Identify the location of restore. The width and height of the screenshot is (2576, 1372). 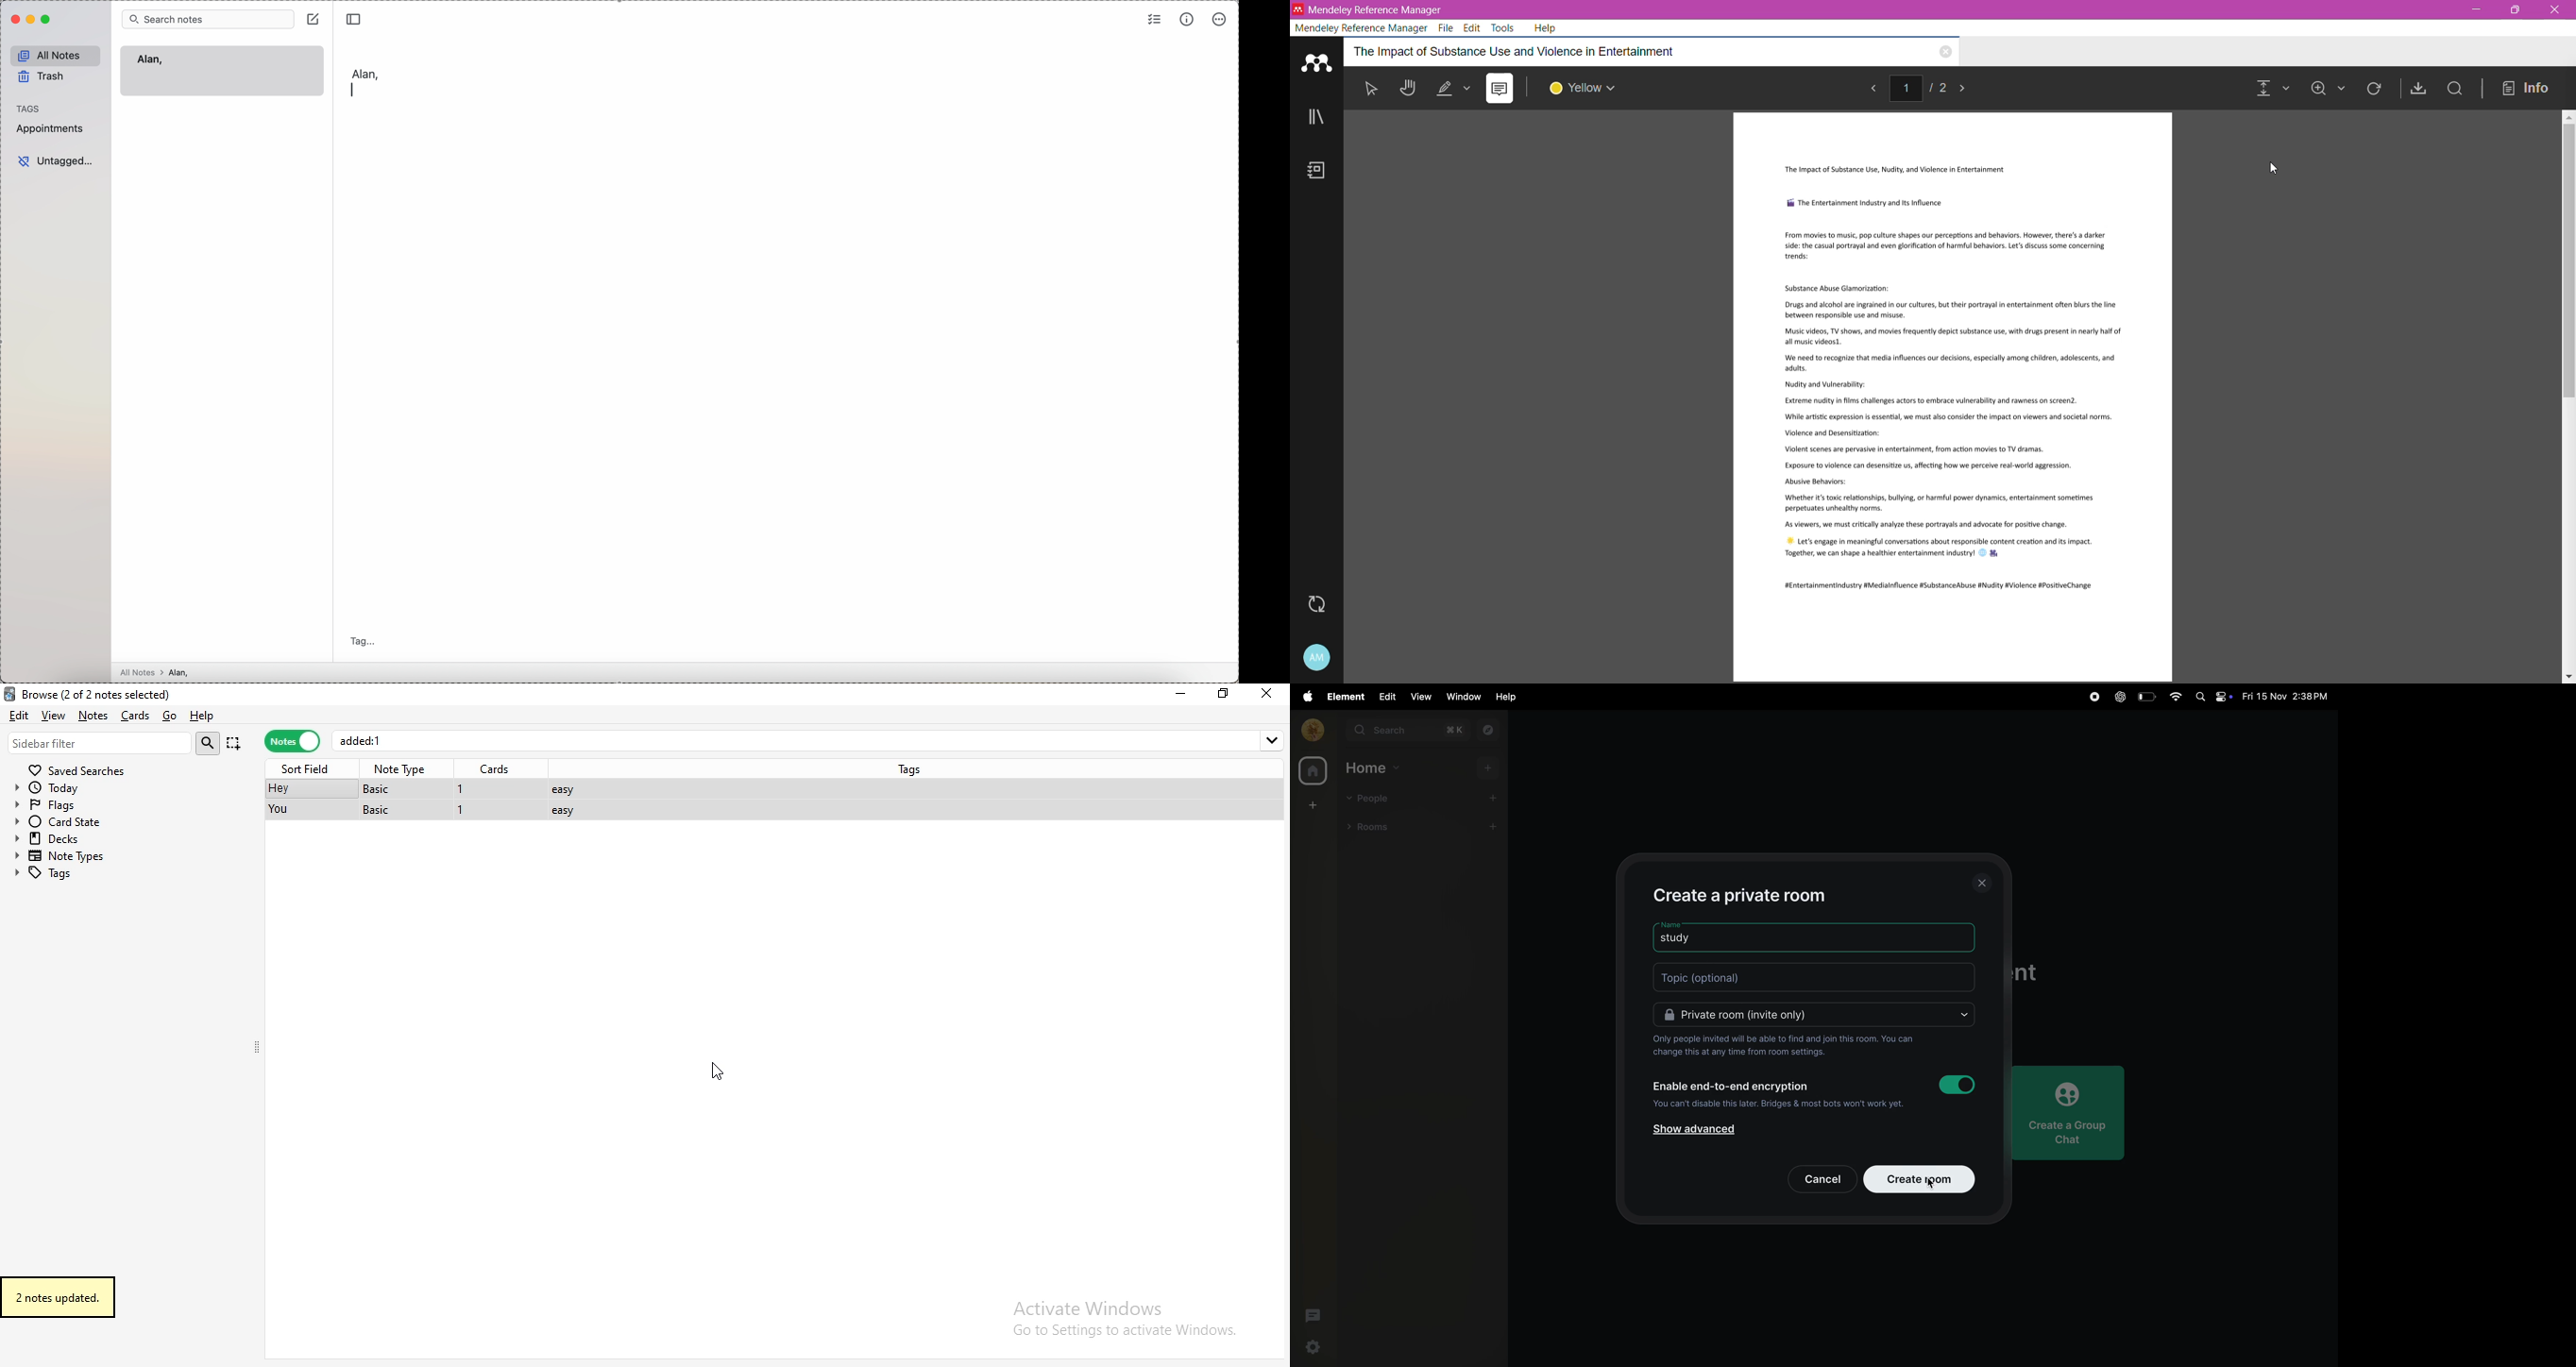
(1224, 693).